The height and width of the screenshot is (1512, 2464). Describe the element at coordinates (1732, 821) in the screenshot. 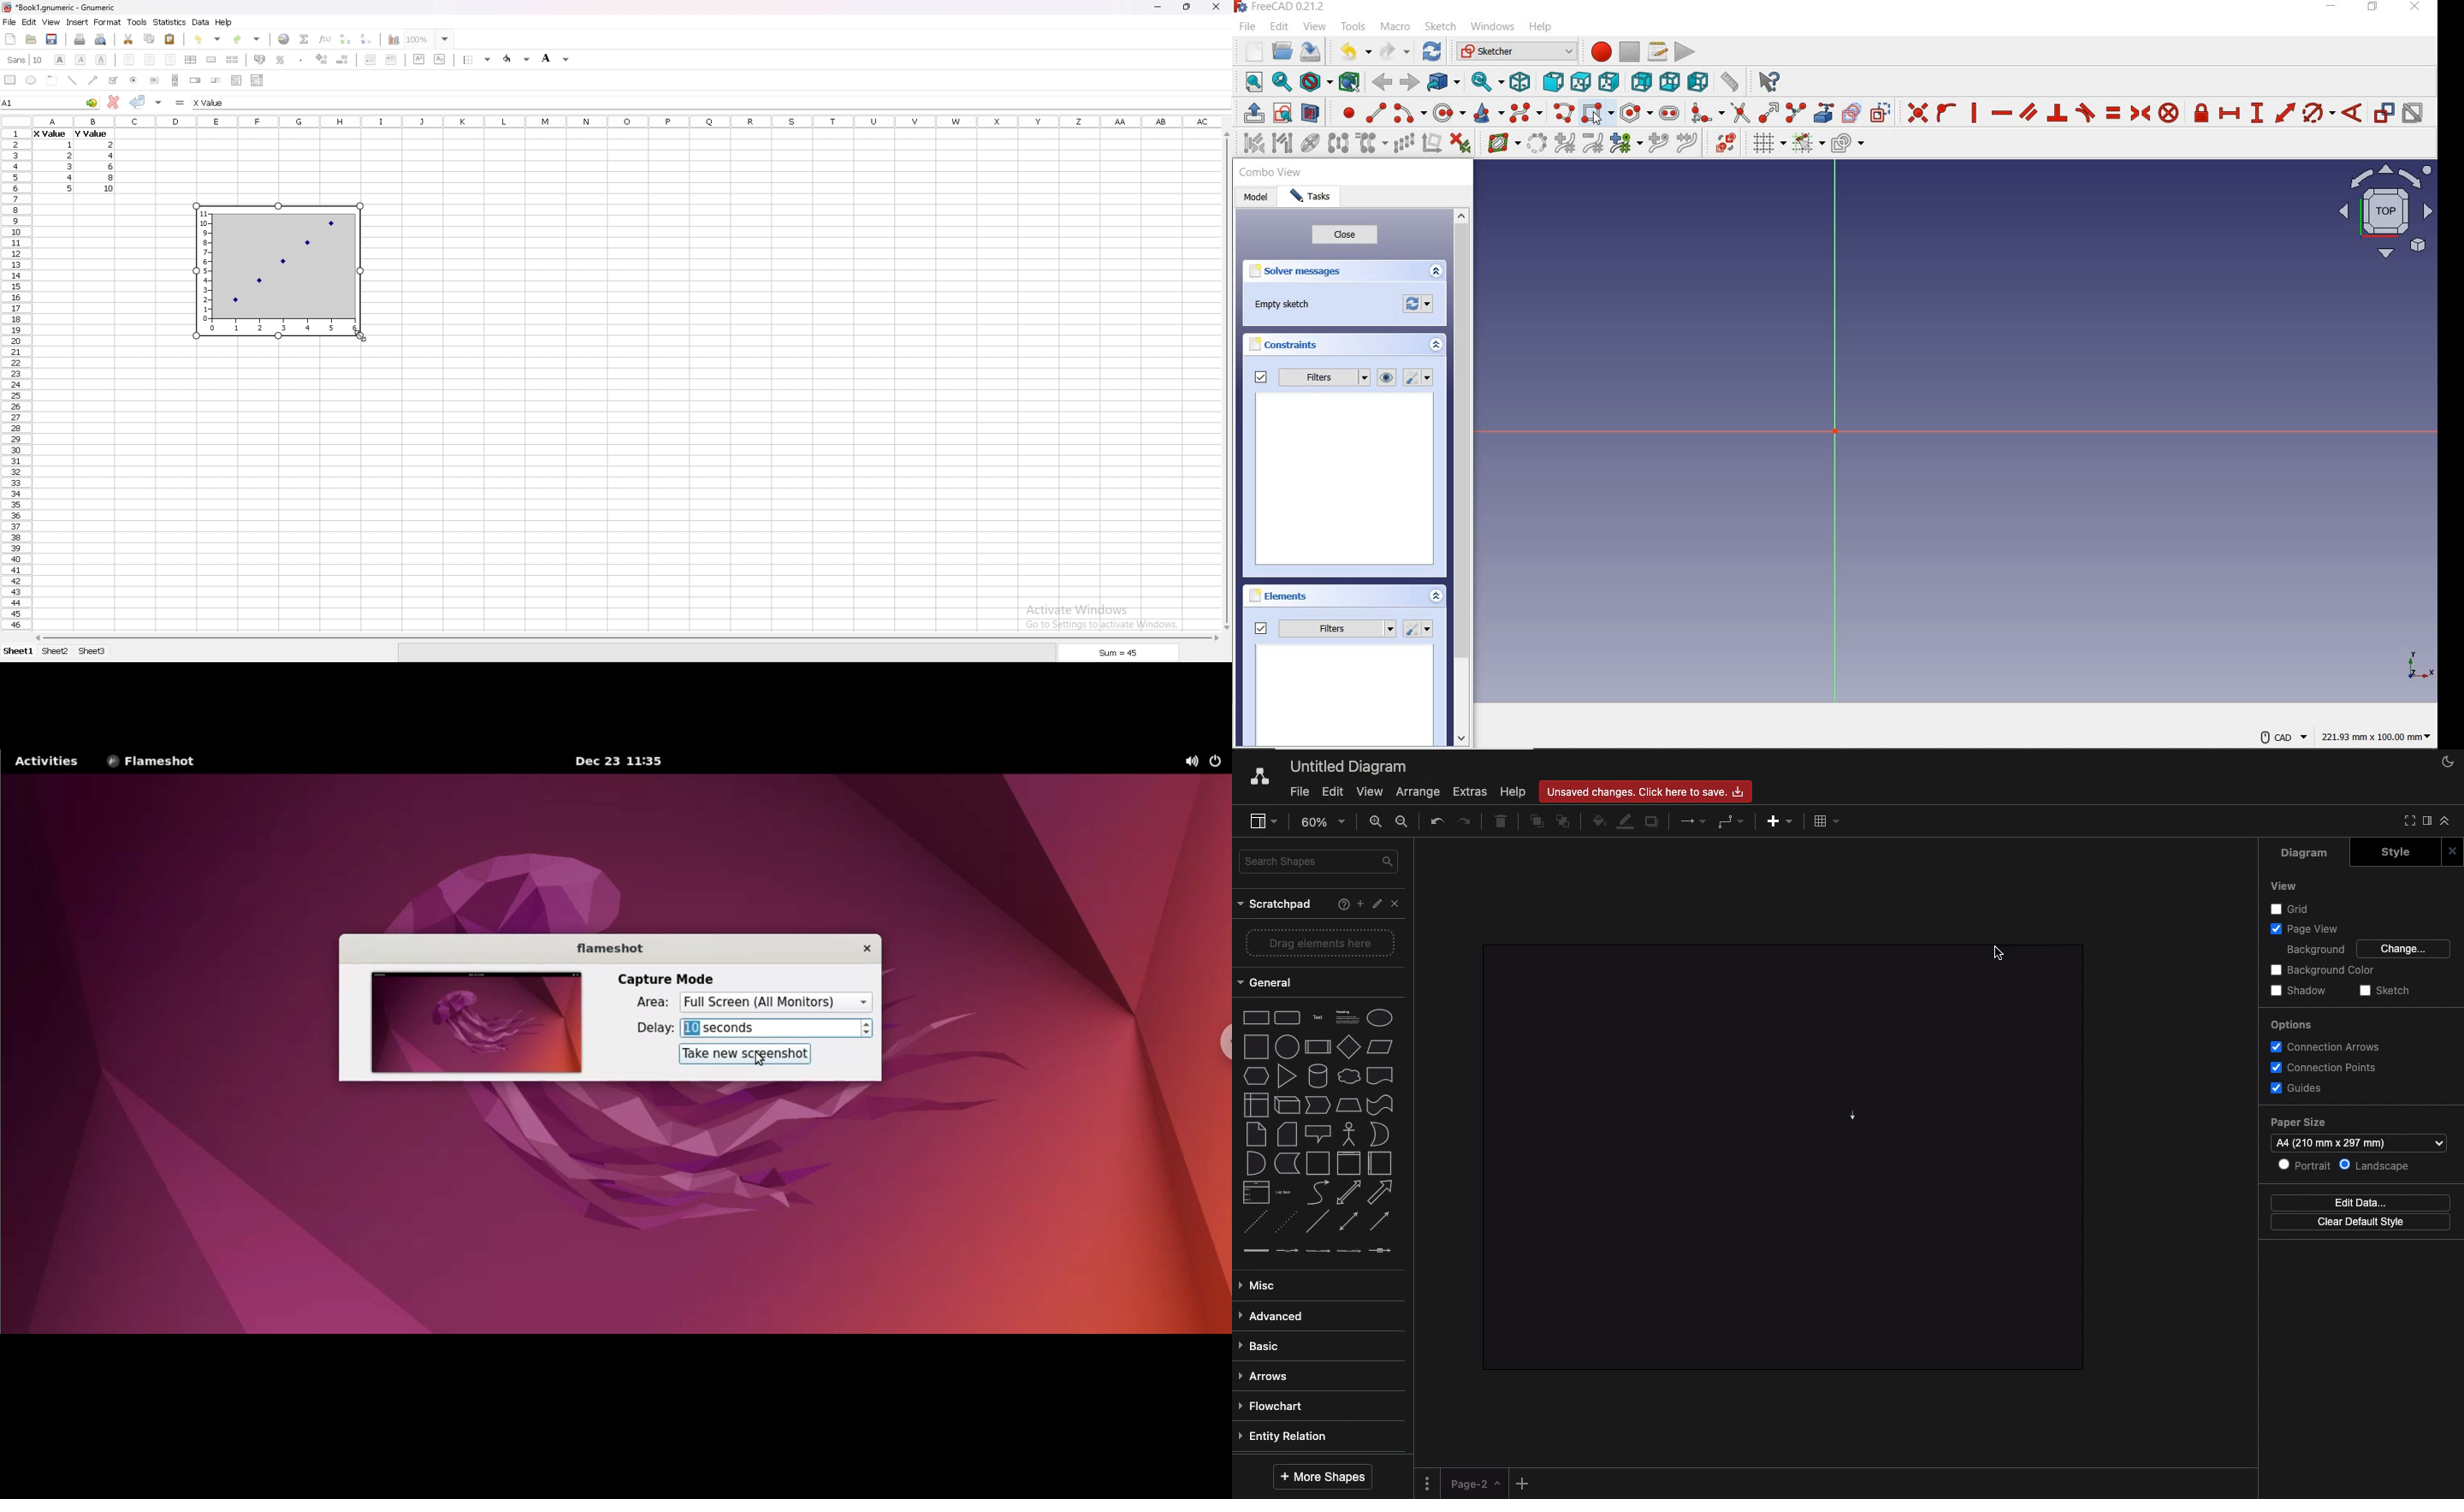

I see `Waypoints` at that location.